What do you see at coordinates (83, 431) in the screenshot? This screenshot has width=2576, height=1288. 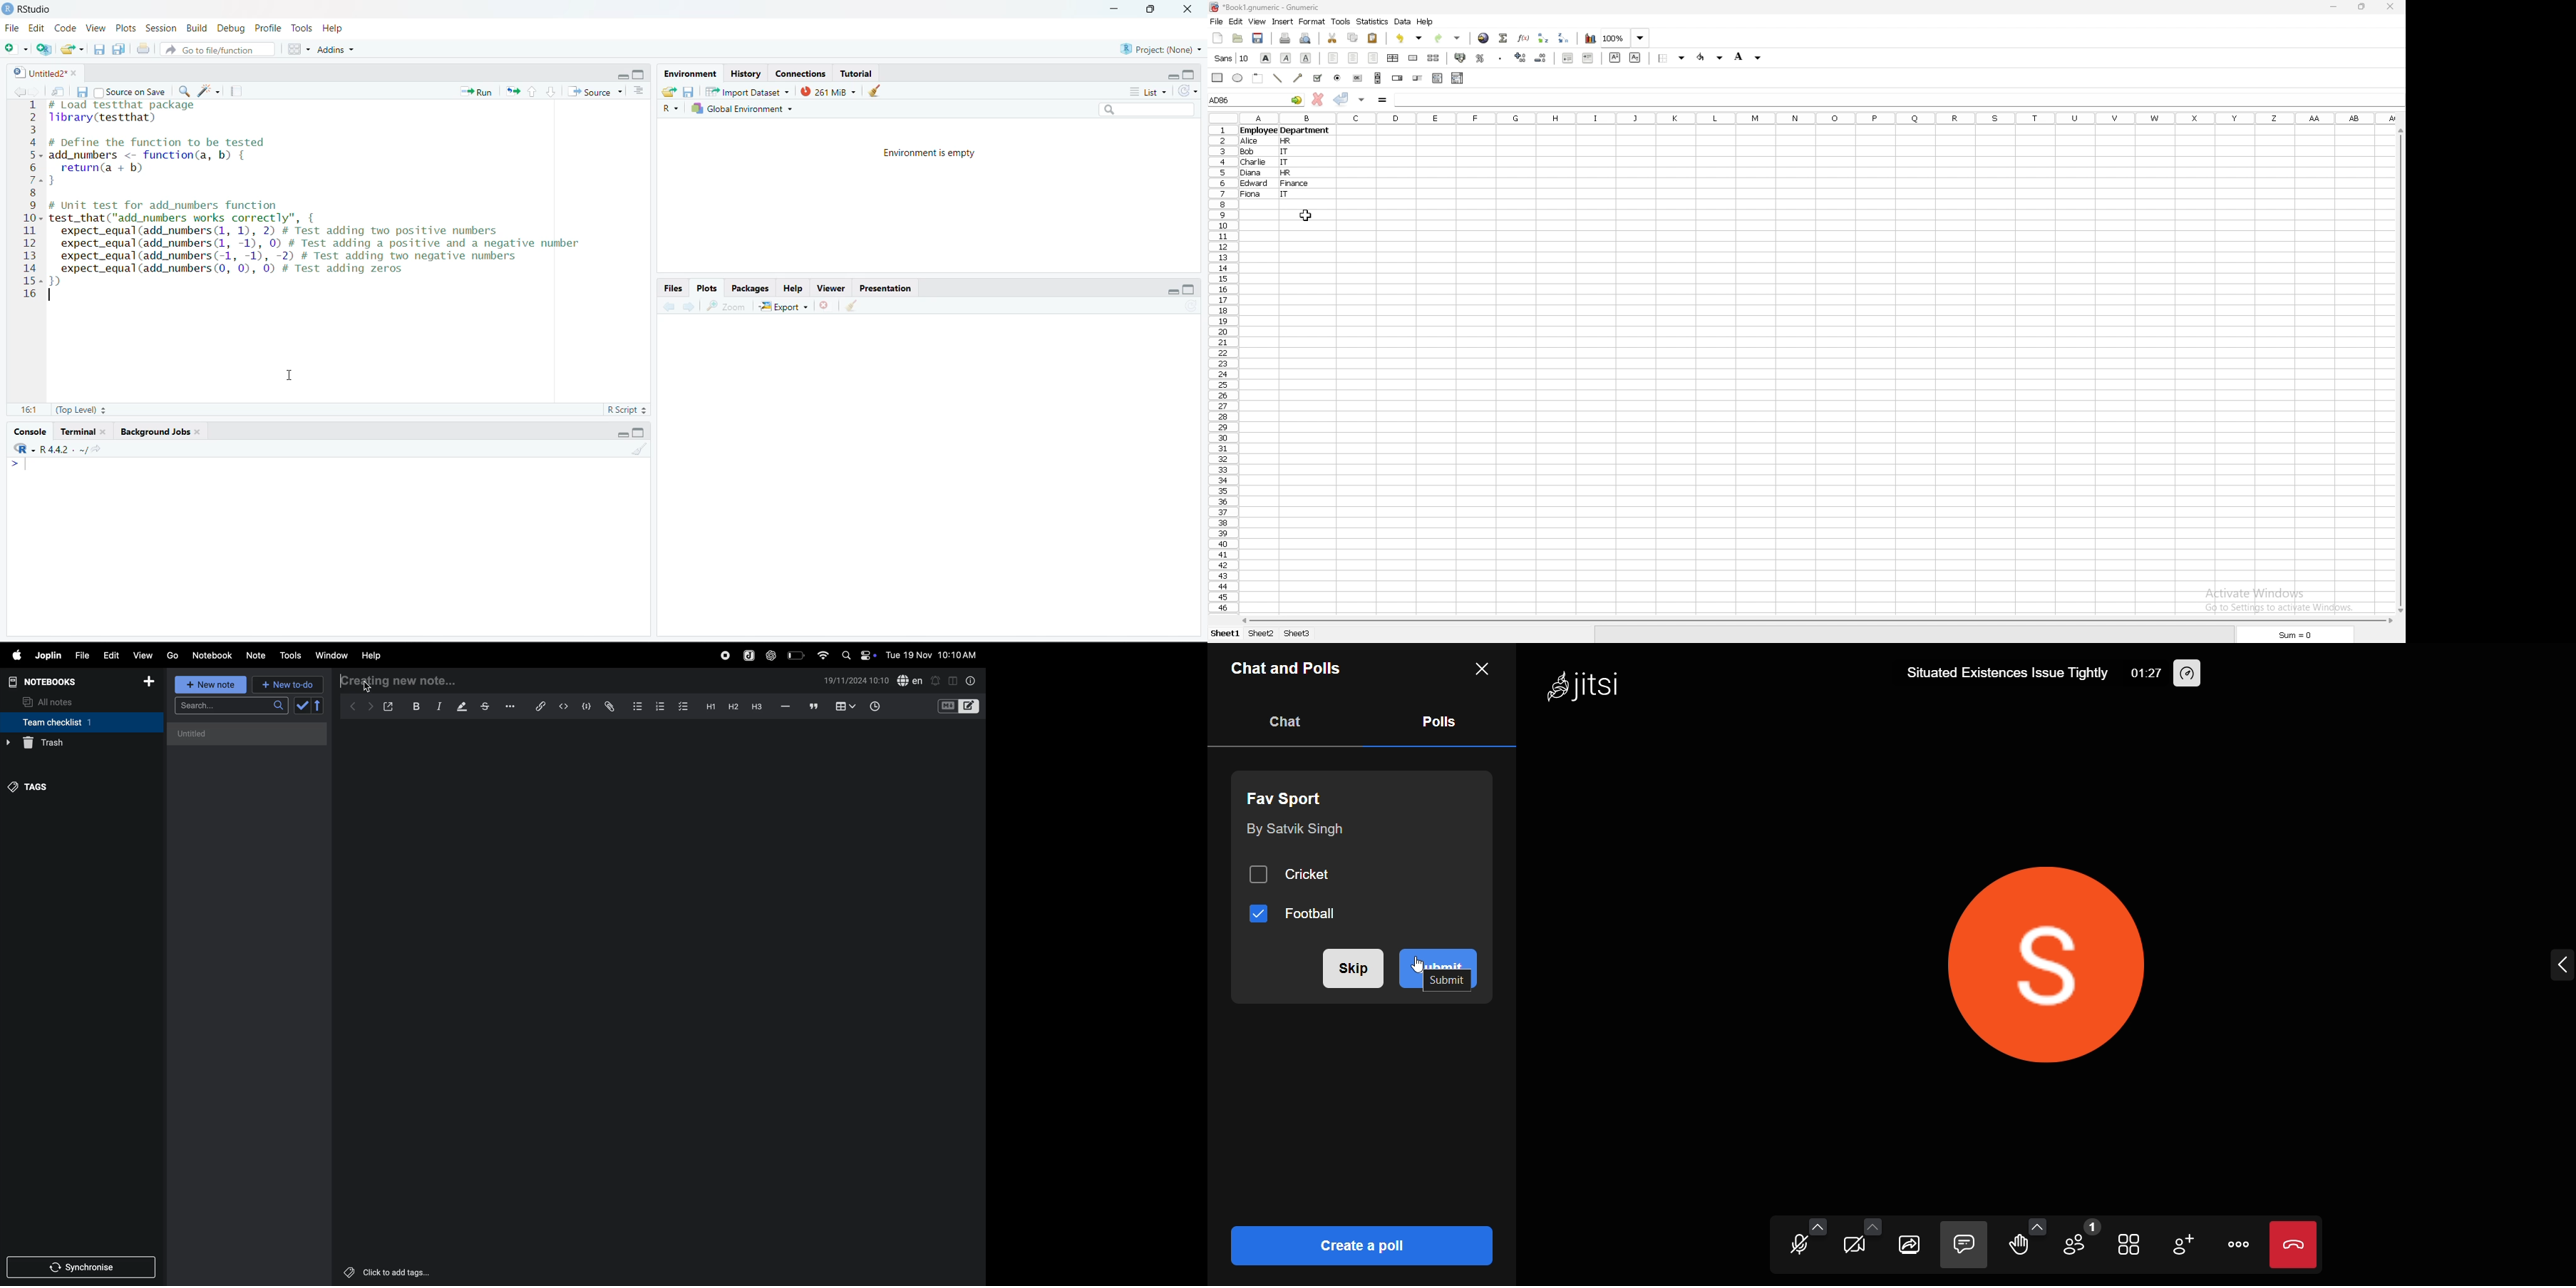 I see `Terminal` at bounding box center [83, 431].